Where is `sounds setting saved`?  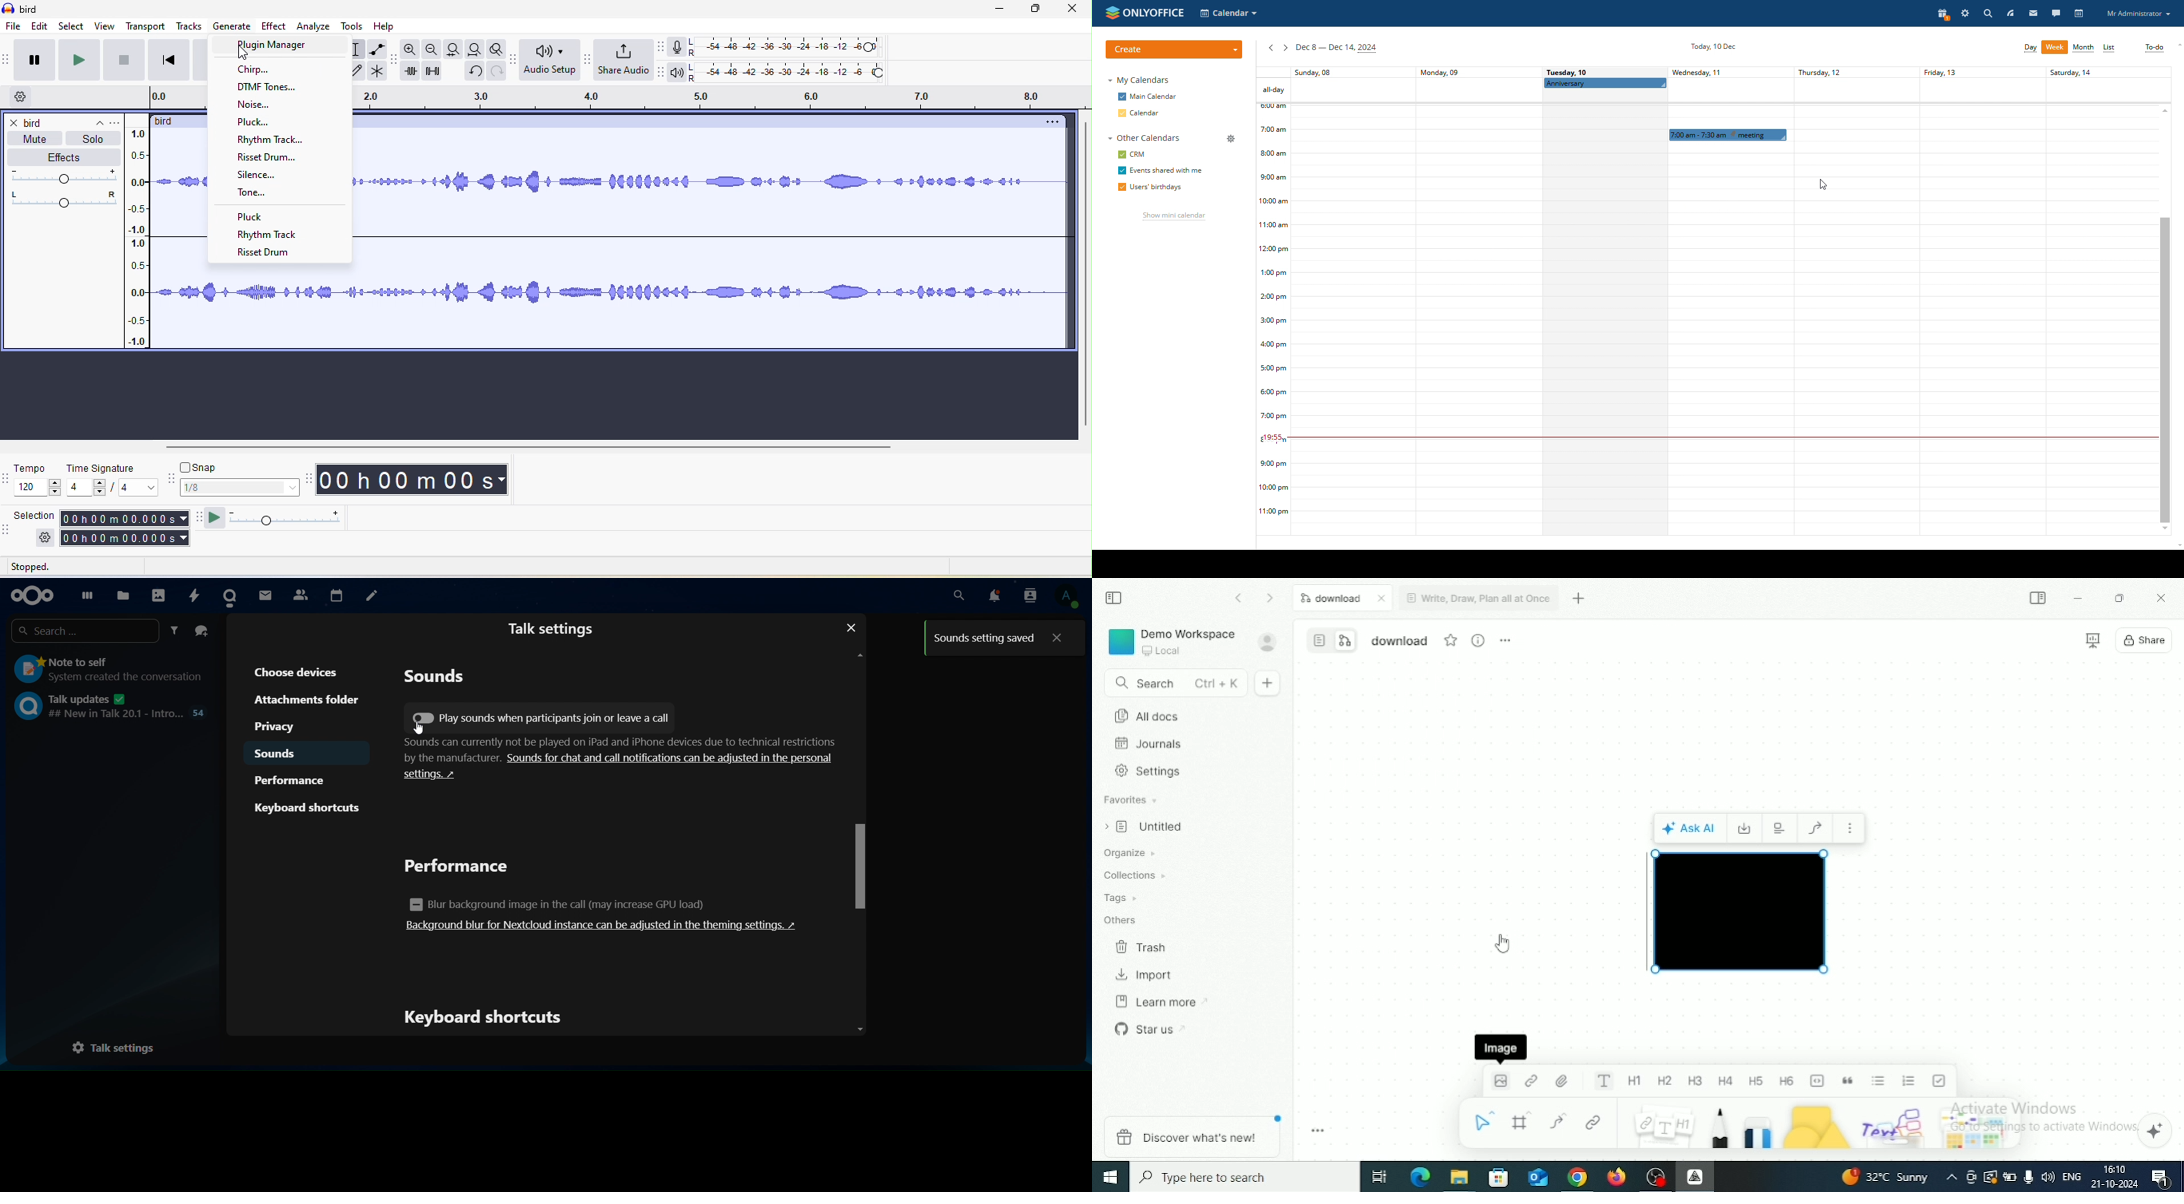 sounds setting saved is located at coordinates (981, 636).